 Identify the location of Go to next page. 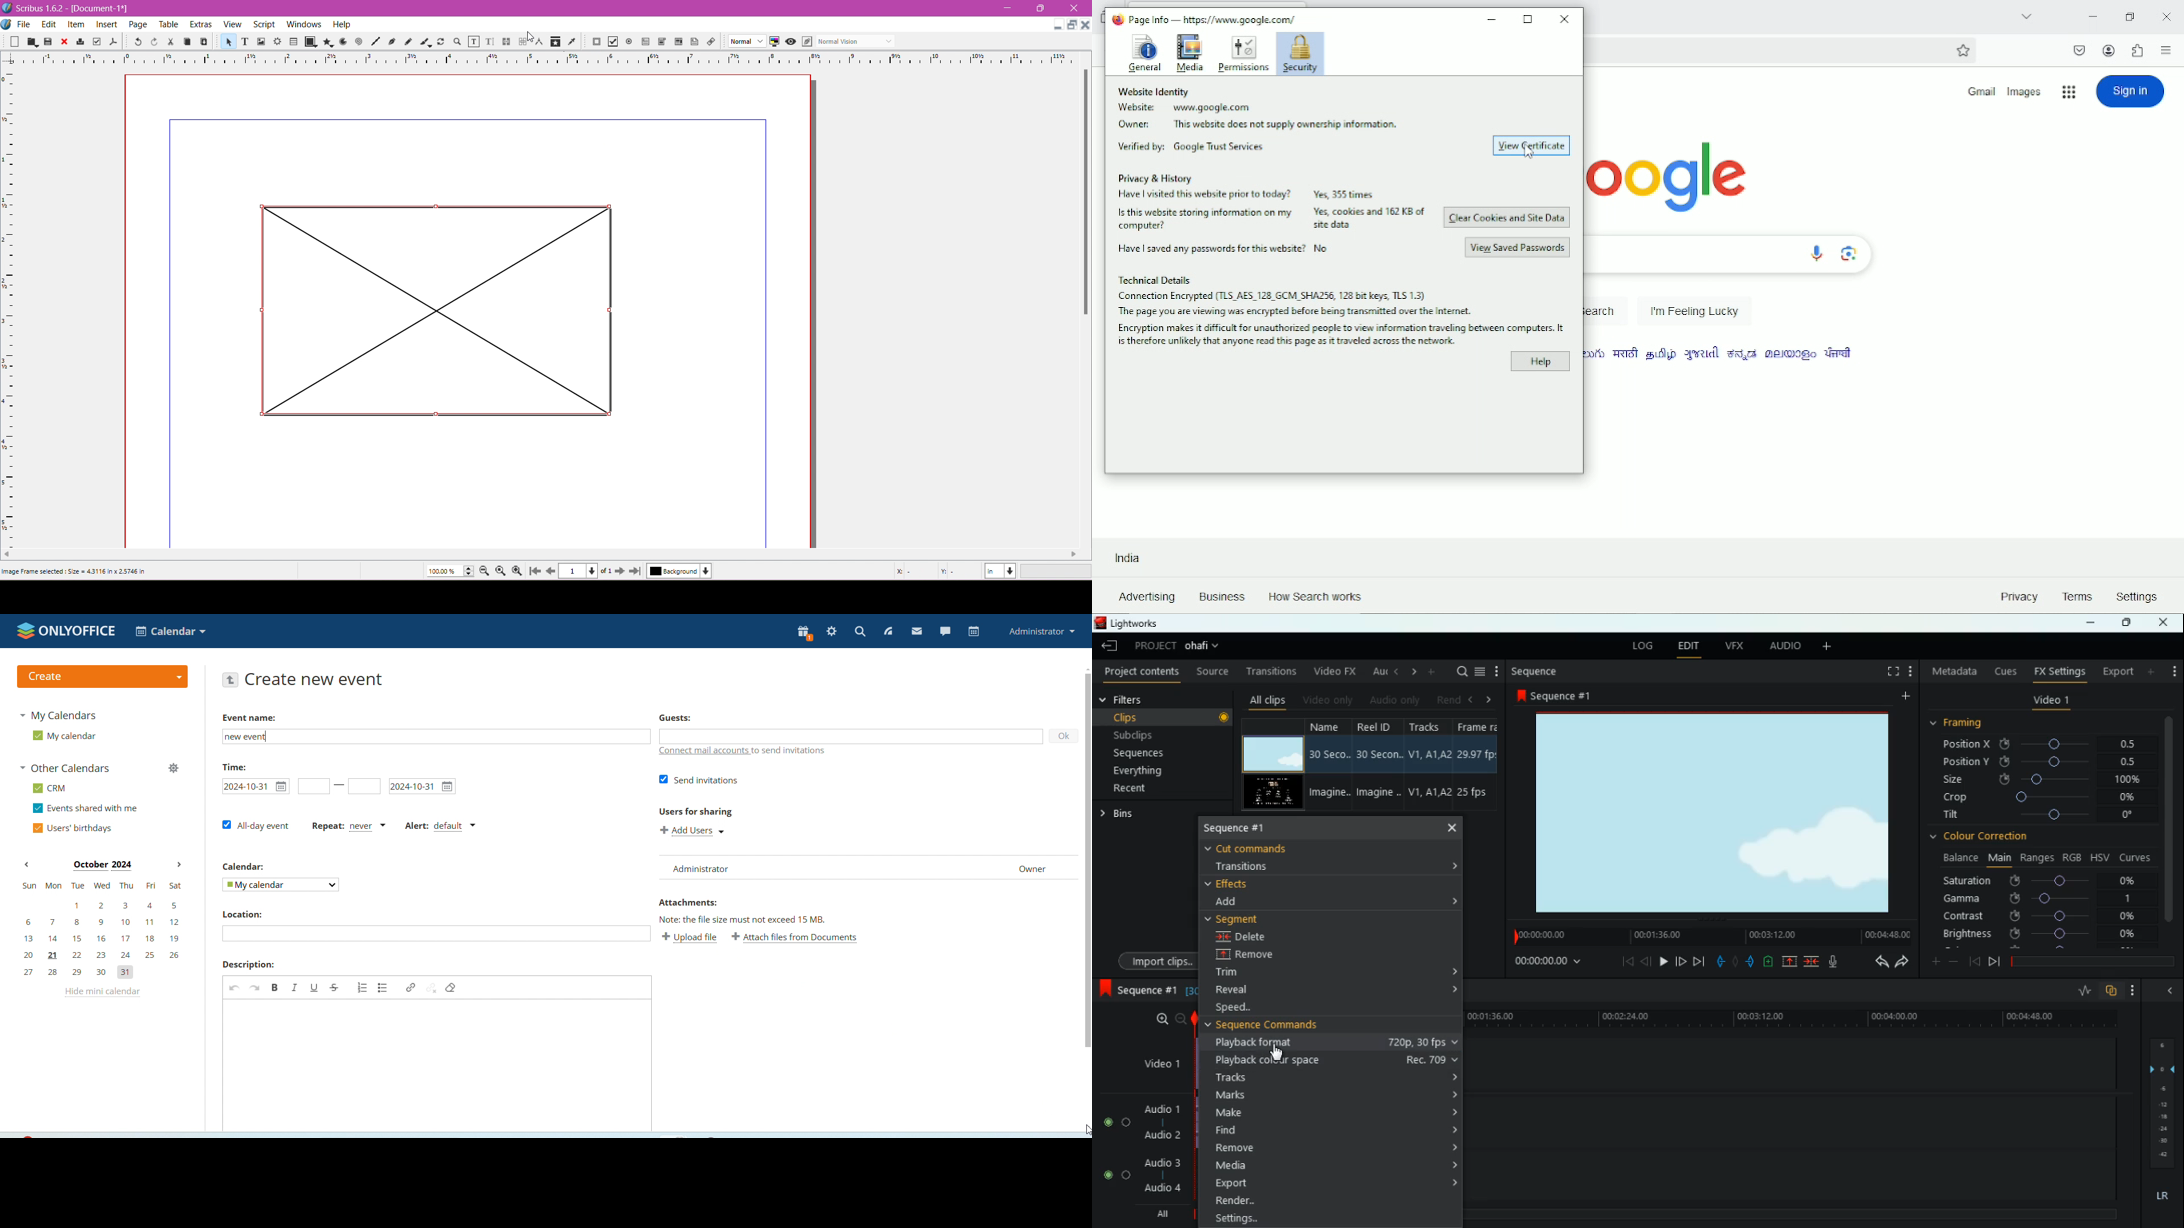
(622, 572).